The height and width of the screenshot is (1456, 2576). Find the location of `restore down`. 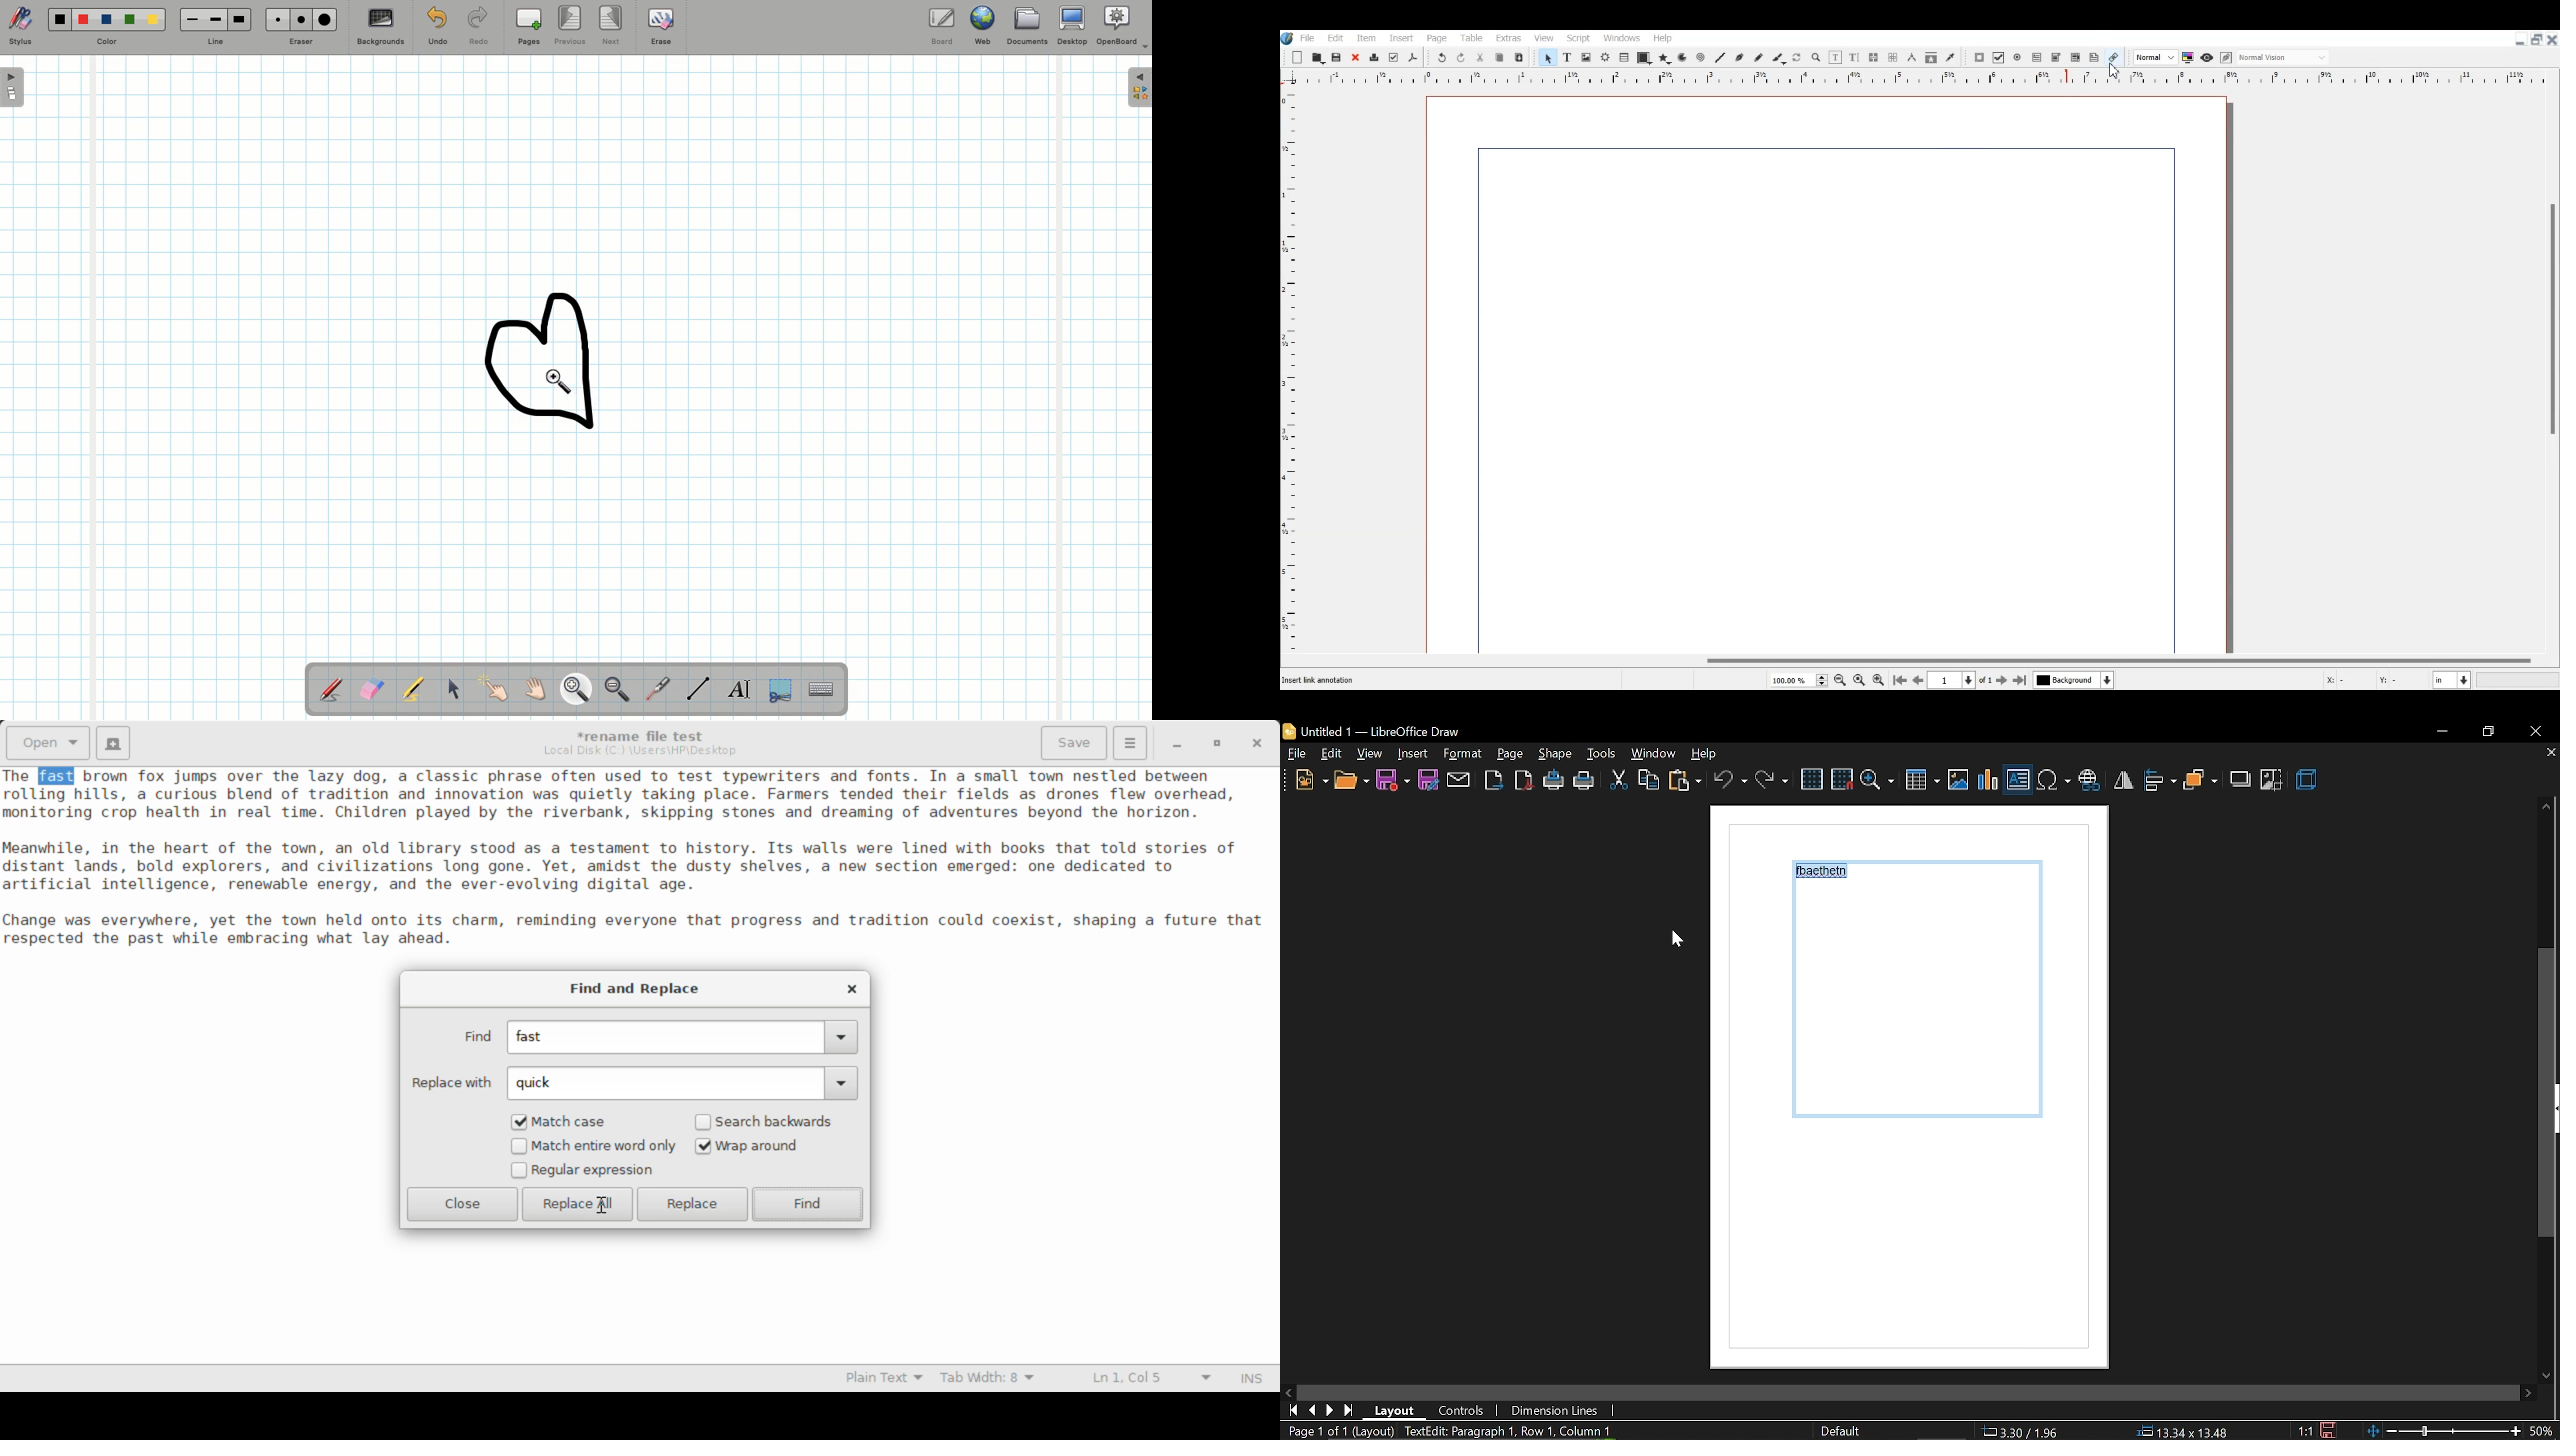

restore down is located at coordinates (2491, 731).